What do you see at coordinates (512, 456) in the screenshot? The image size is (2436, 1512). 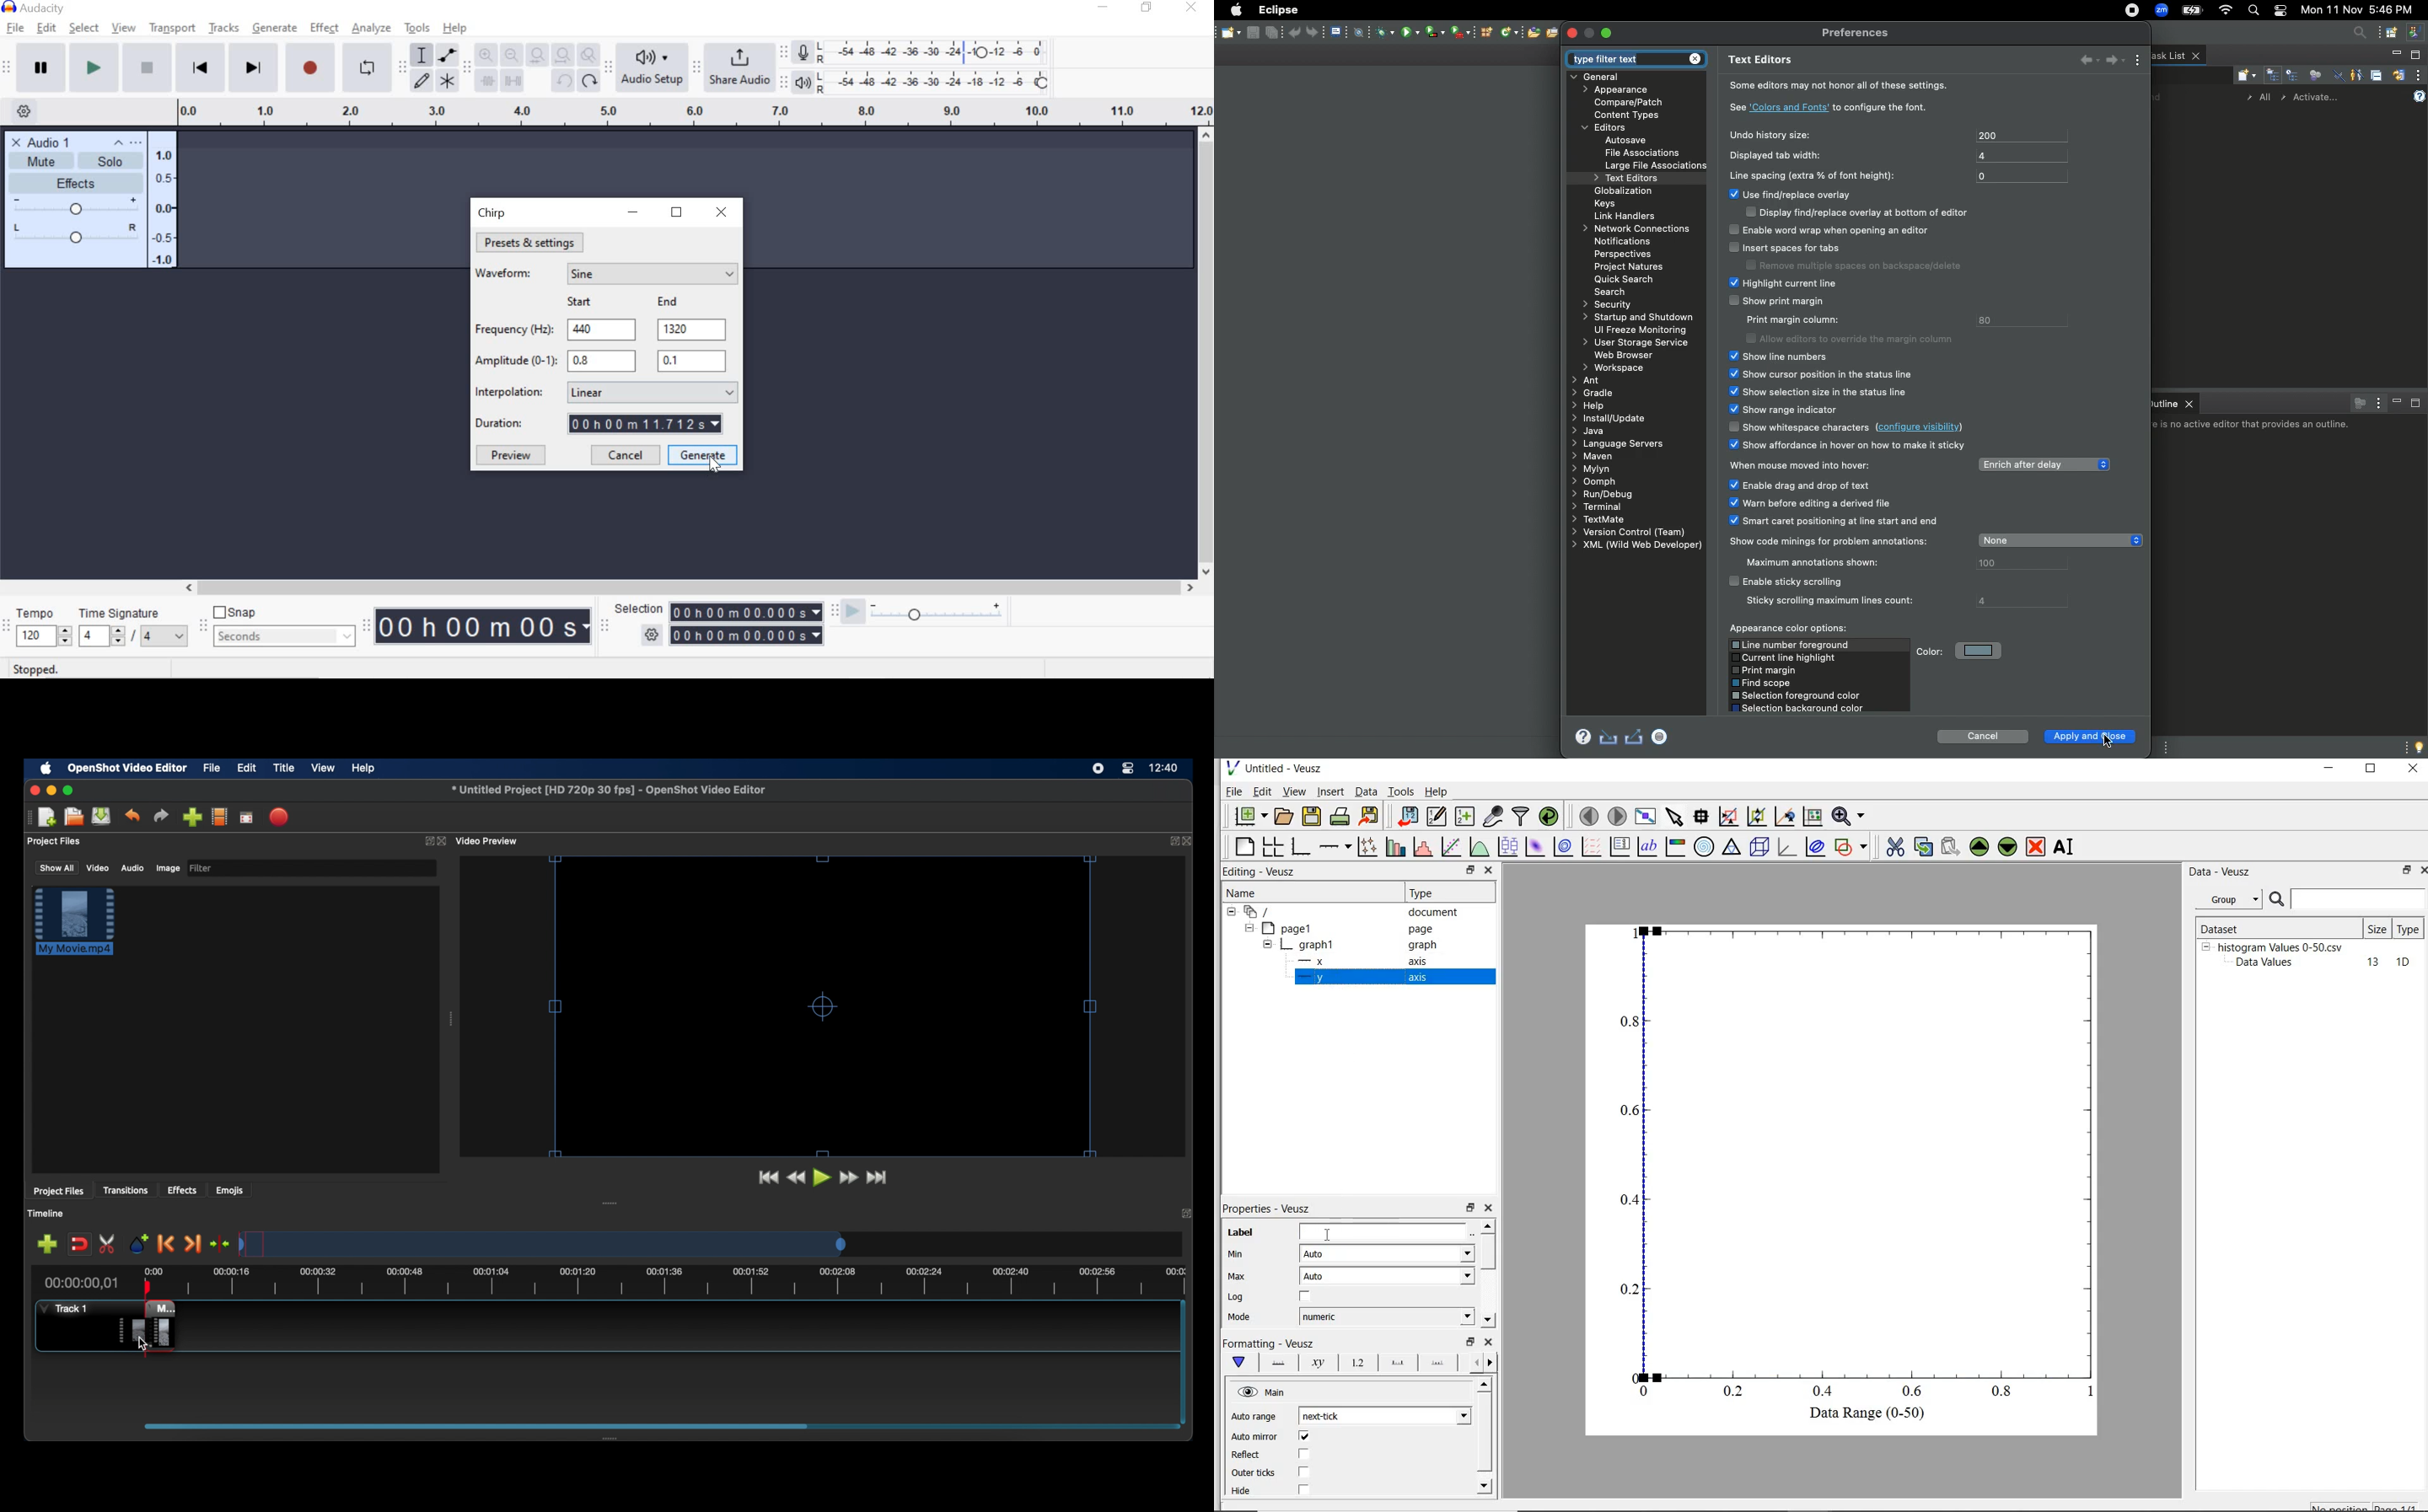 I see `preview` at bounding box center [512, 456].